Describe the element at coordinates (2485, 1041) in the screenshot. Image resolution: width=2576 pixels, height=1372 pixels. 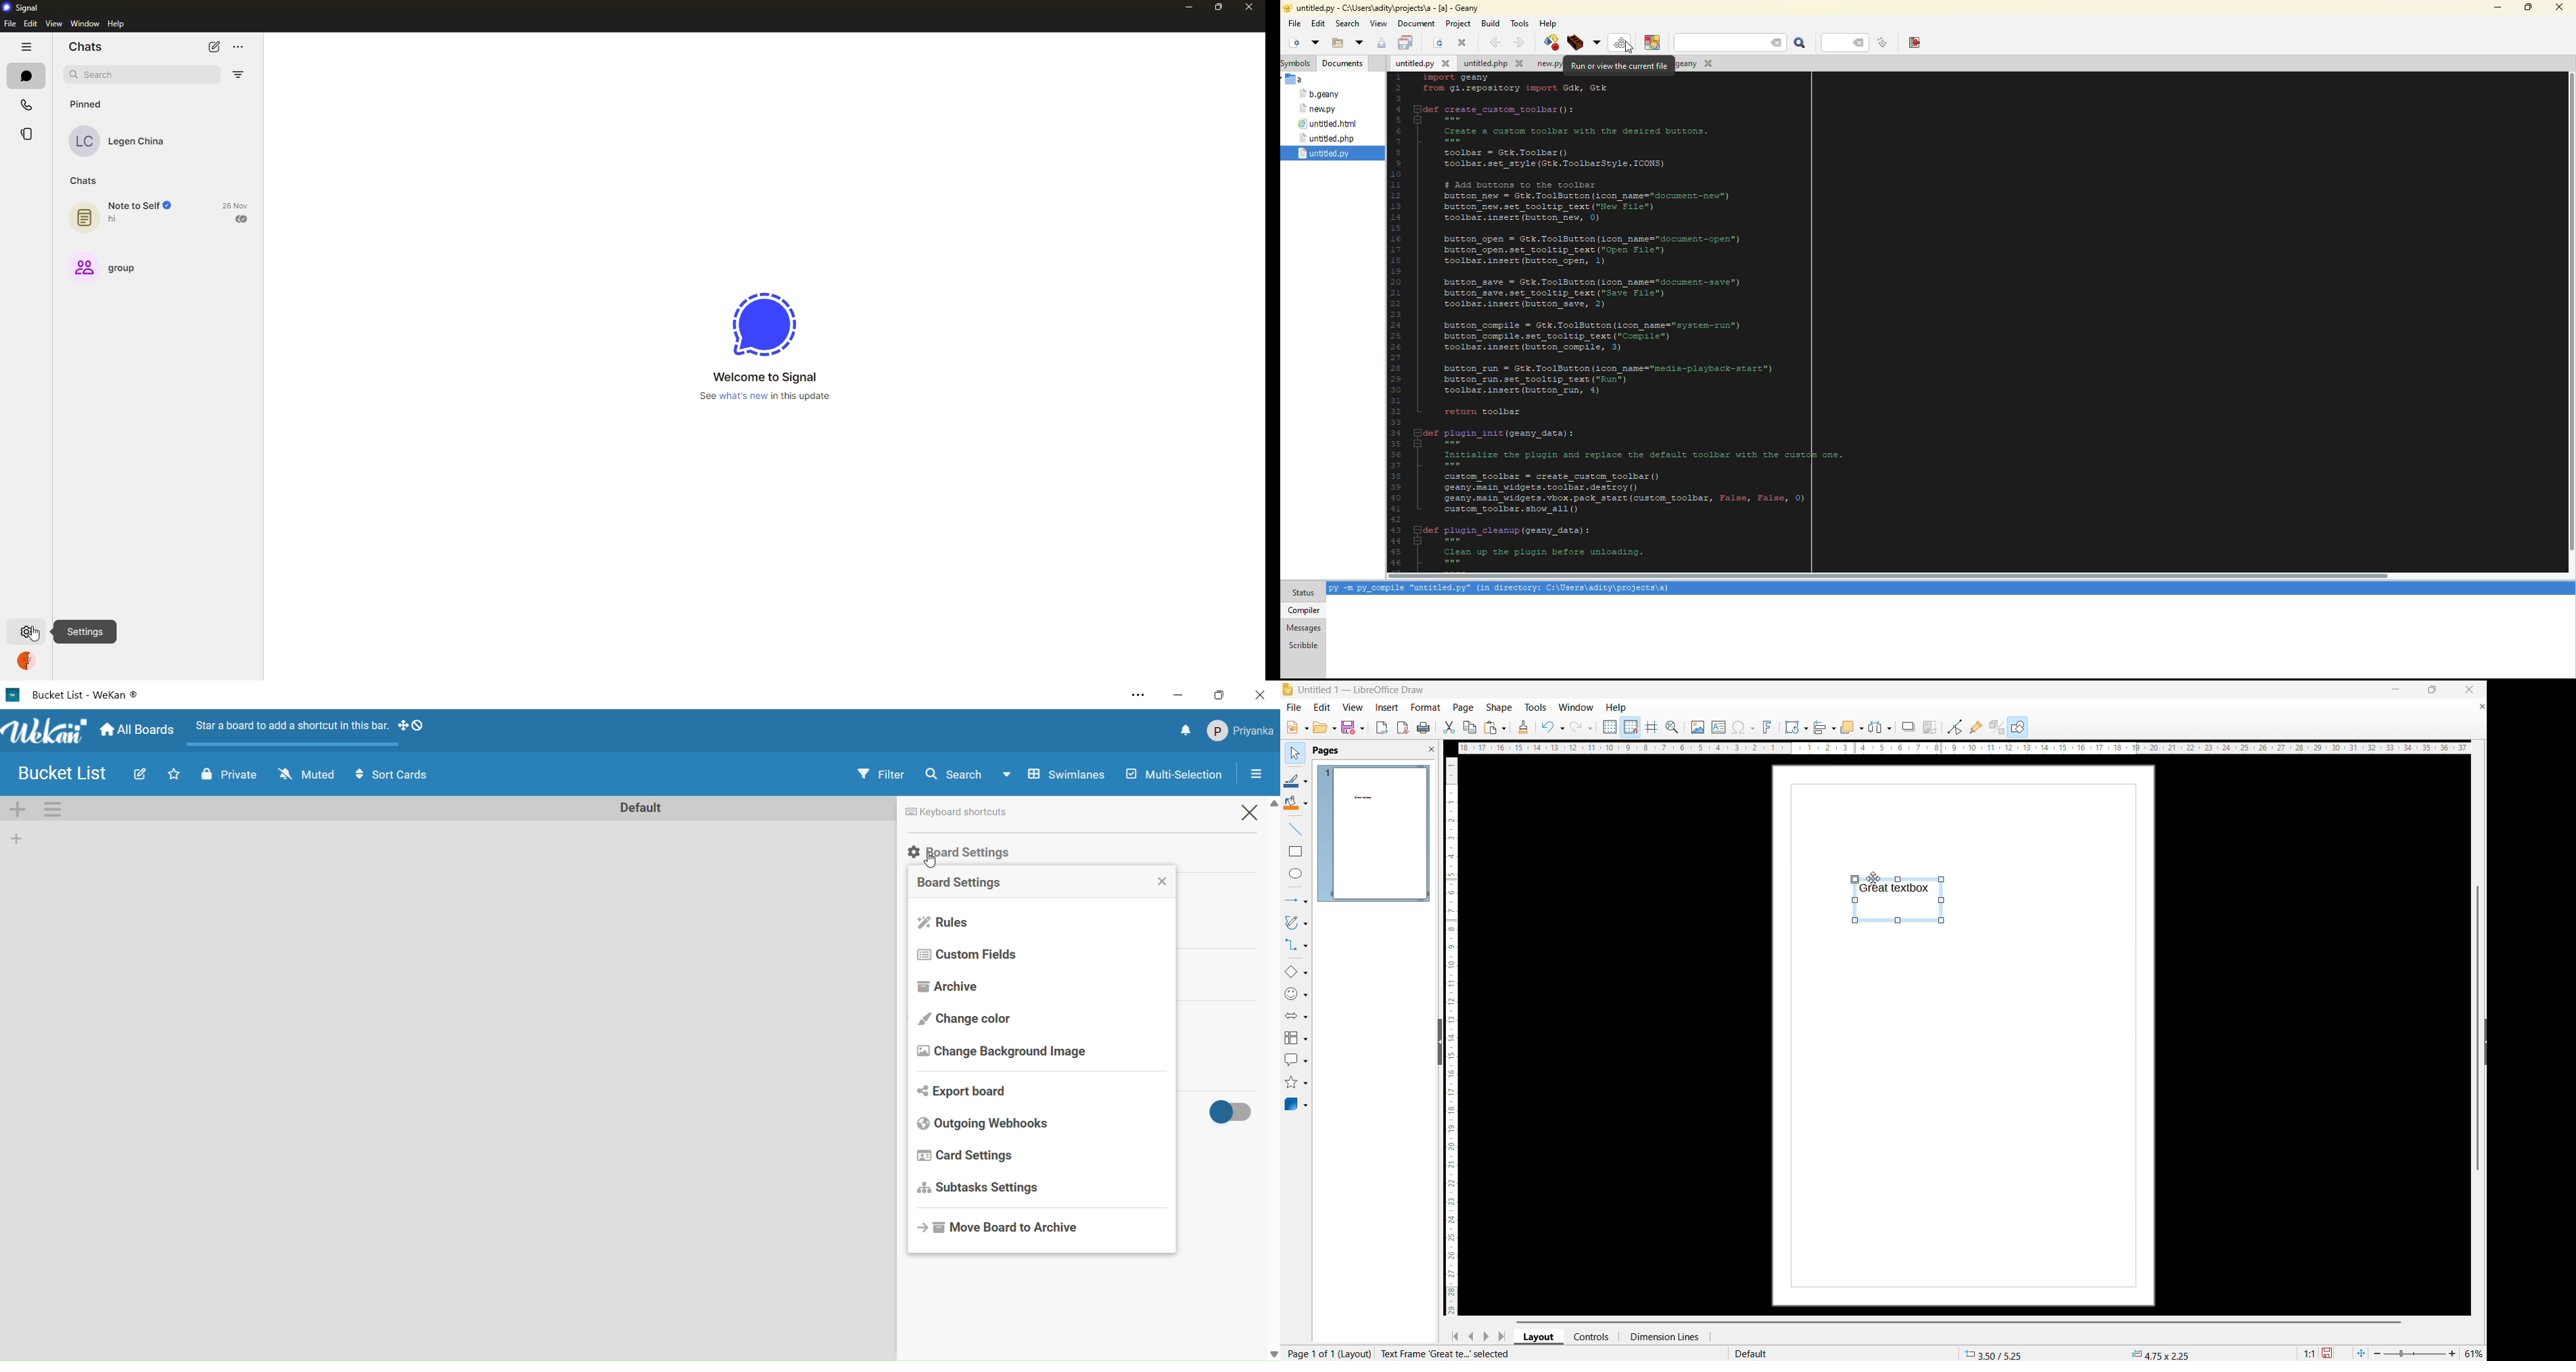
I see `Expand pane ` at that location.